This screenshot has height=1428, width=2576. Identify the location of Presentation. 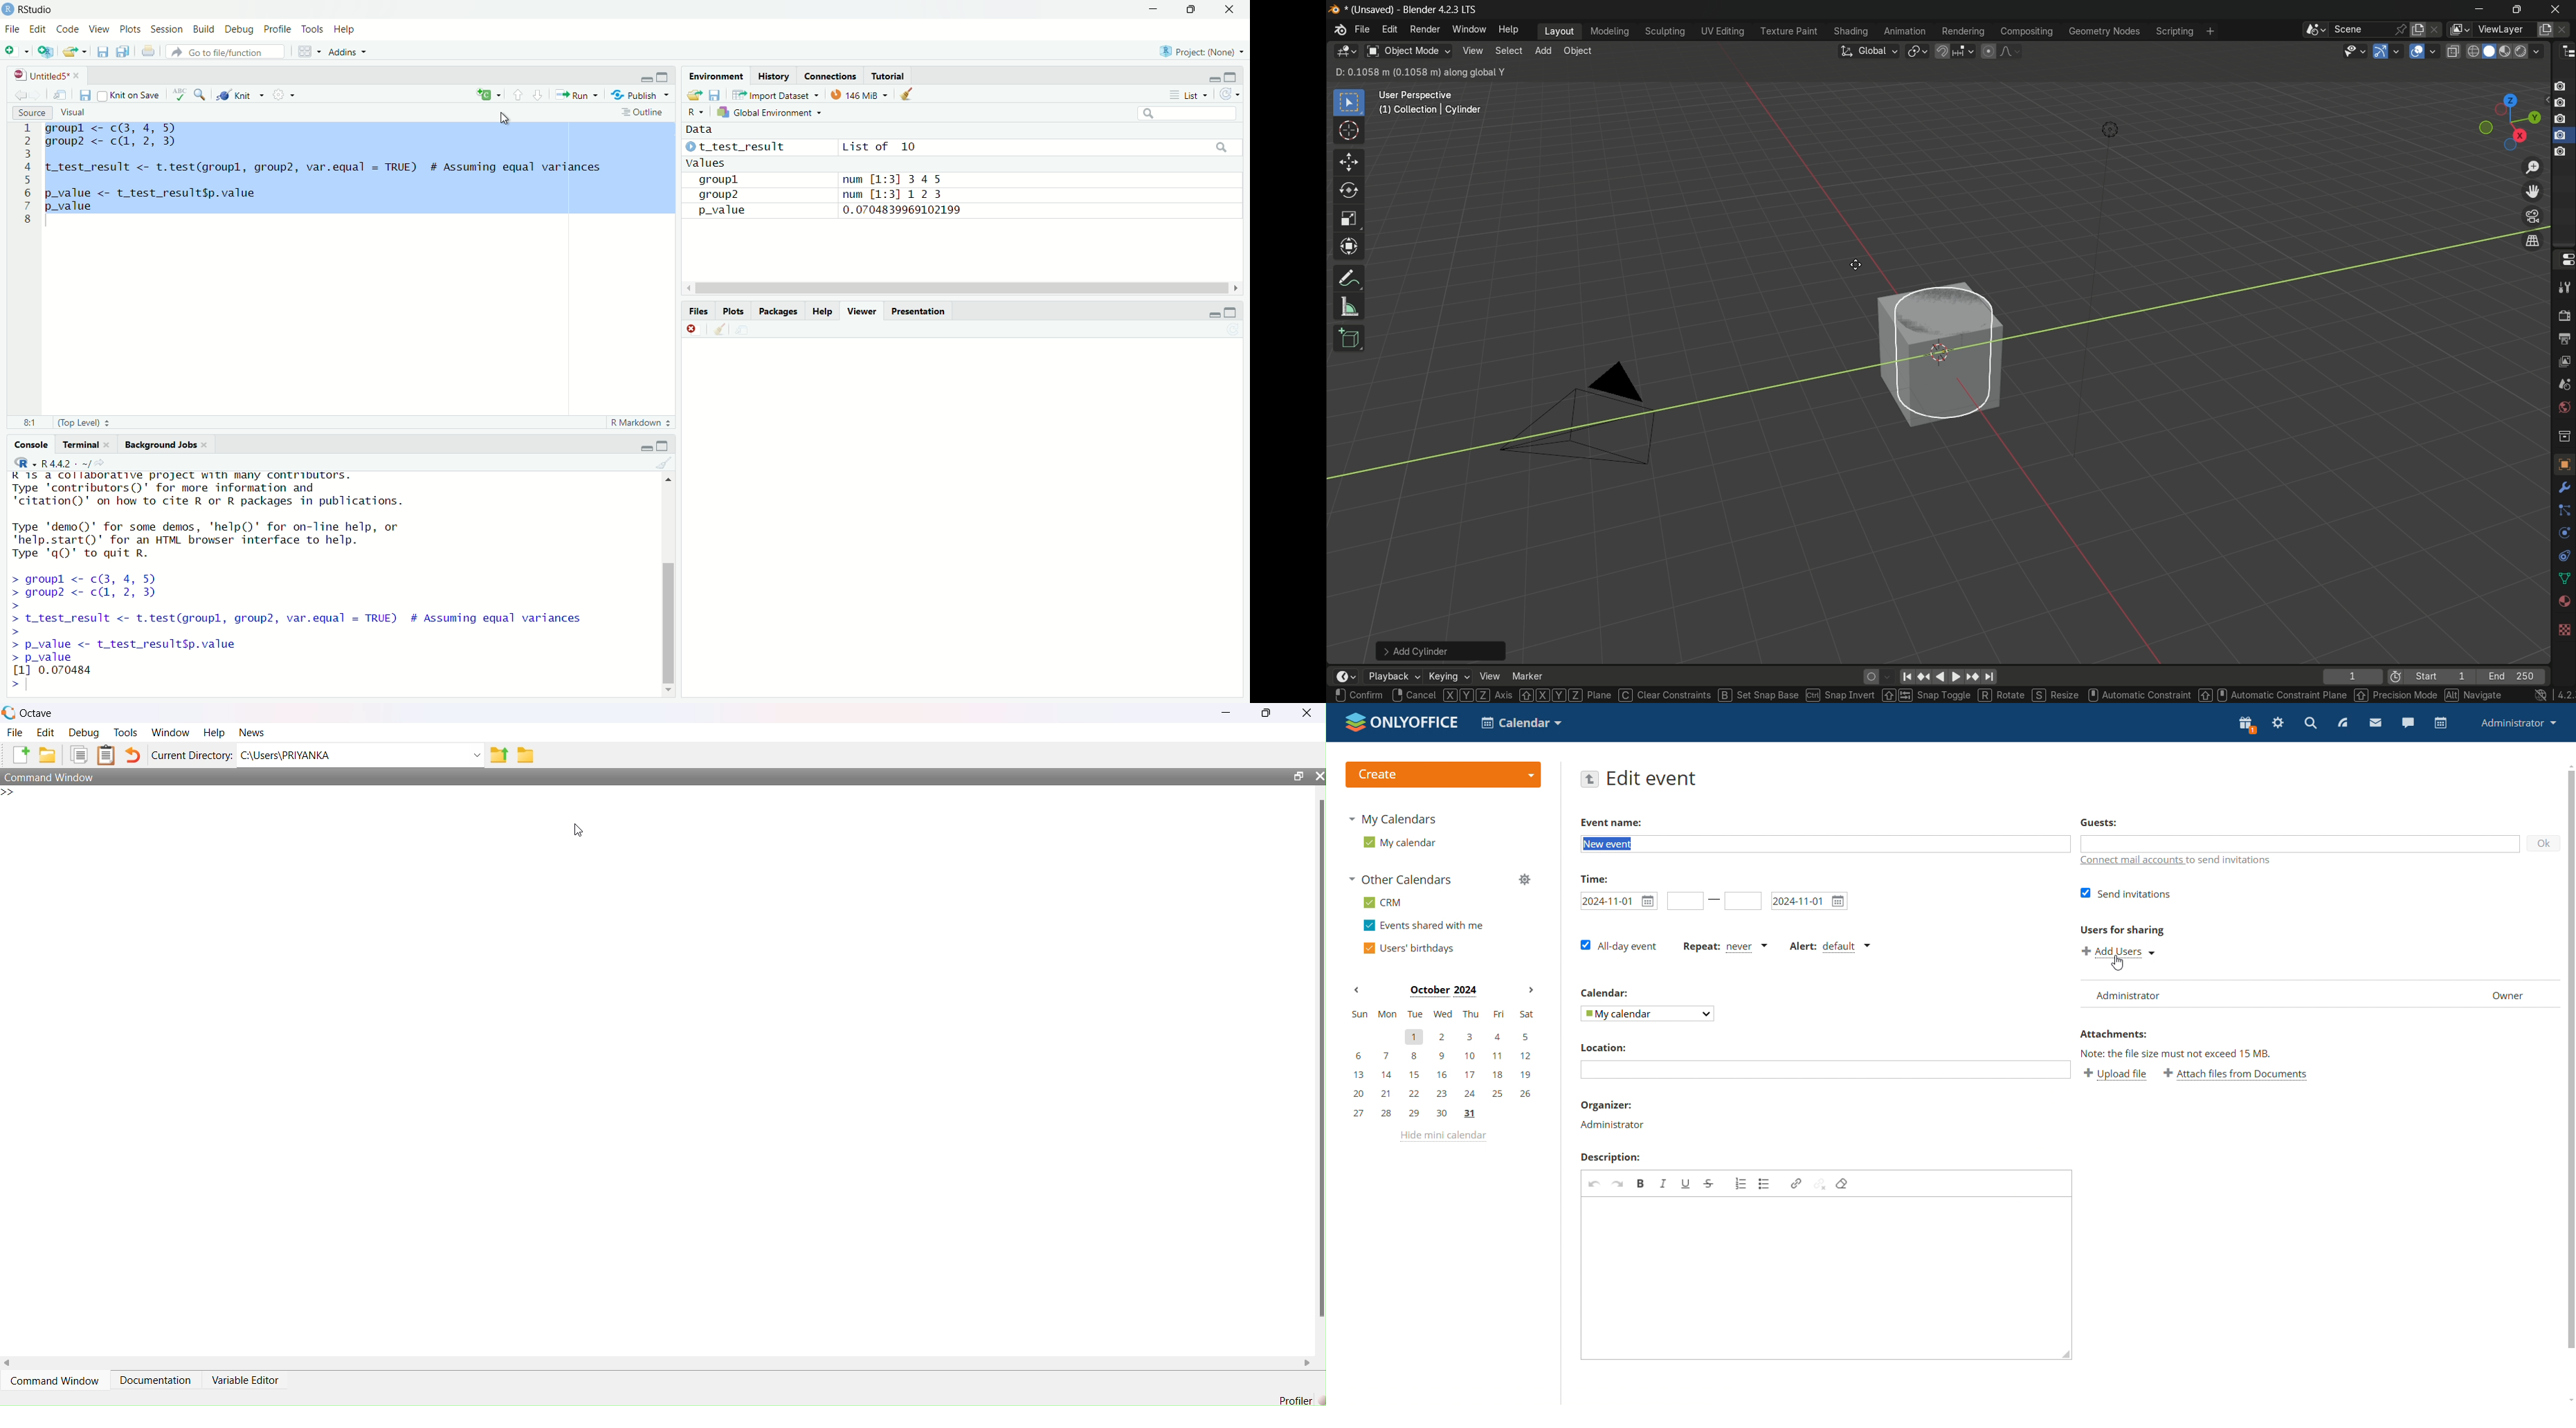
(921, 310).